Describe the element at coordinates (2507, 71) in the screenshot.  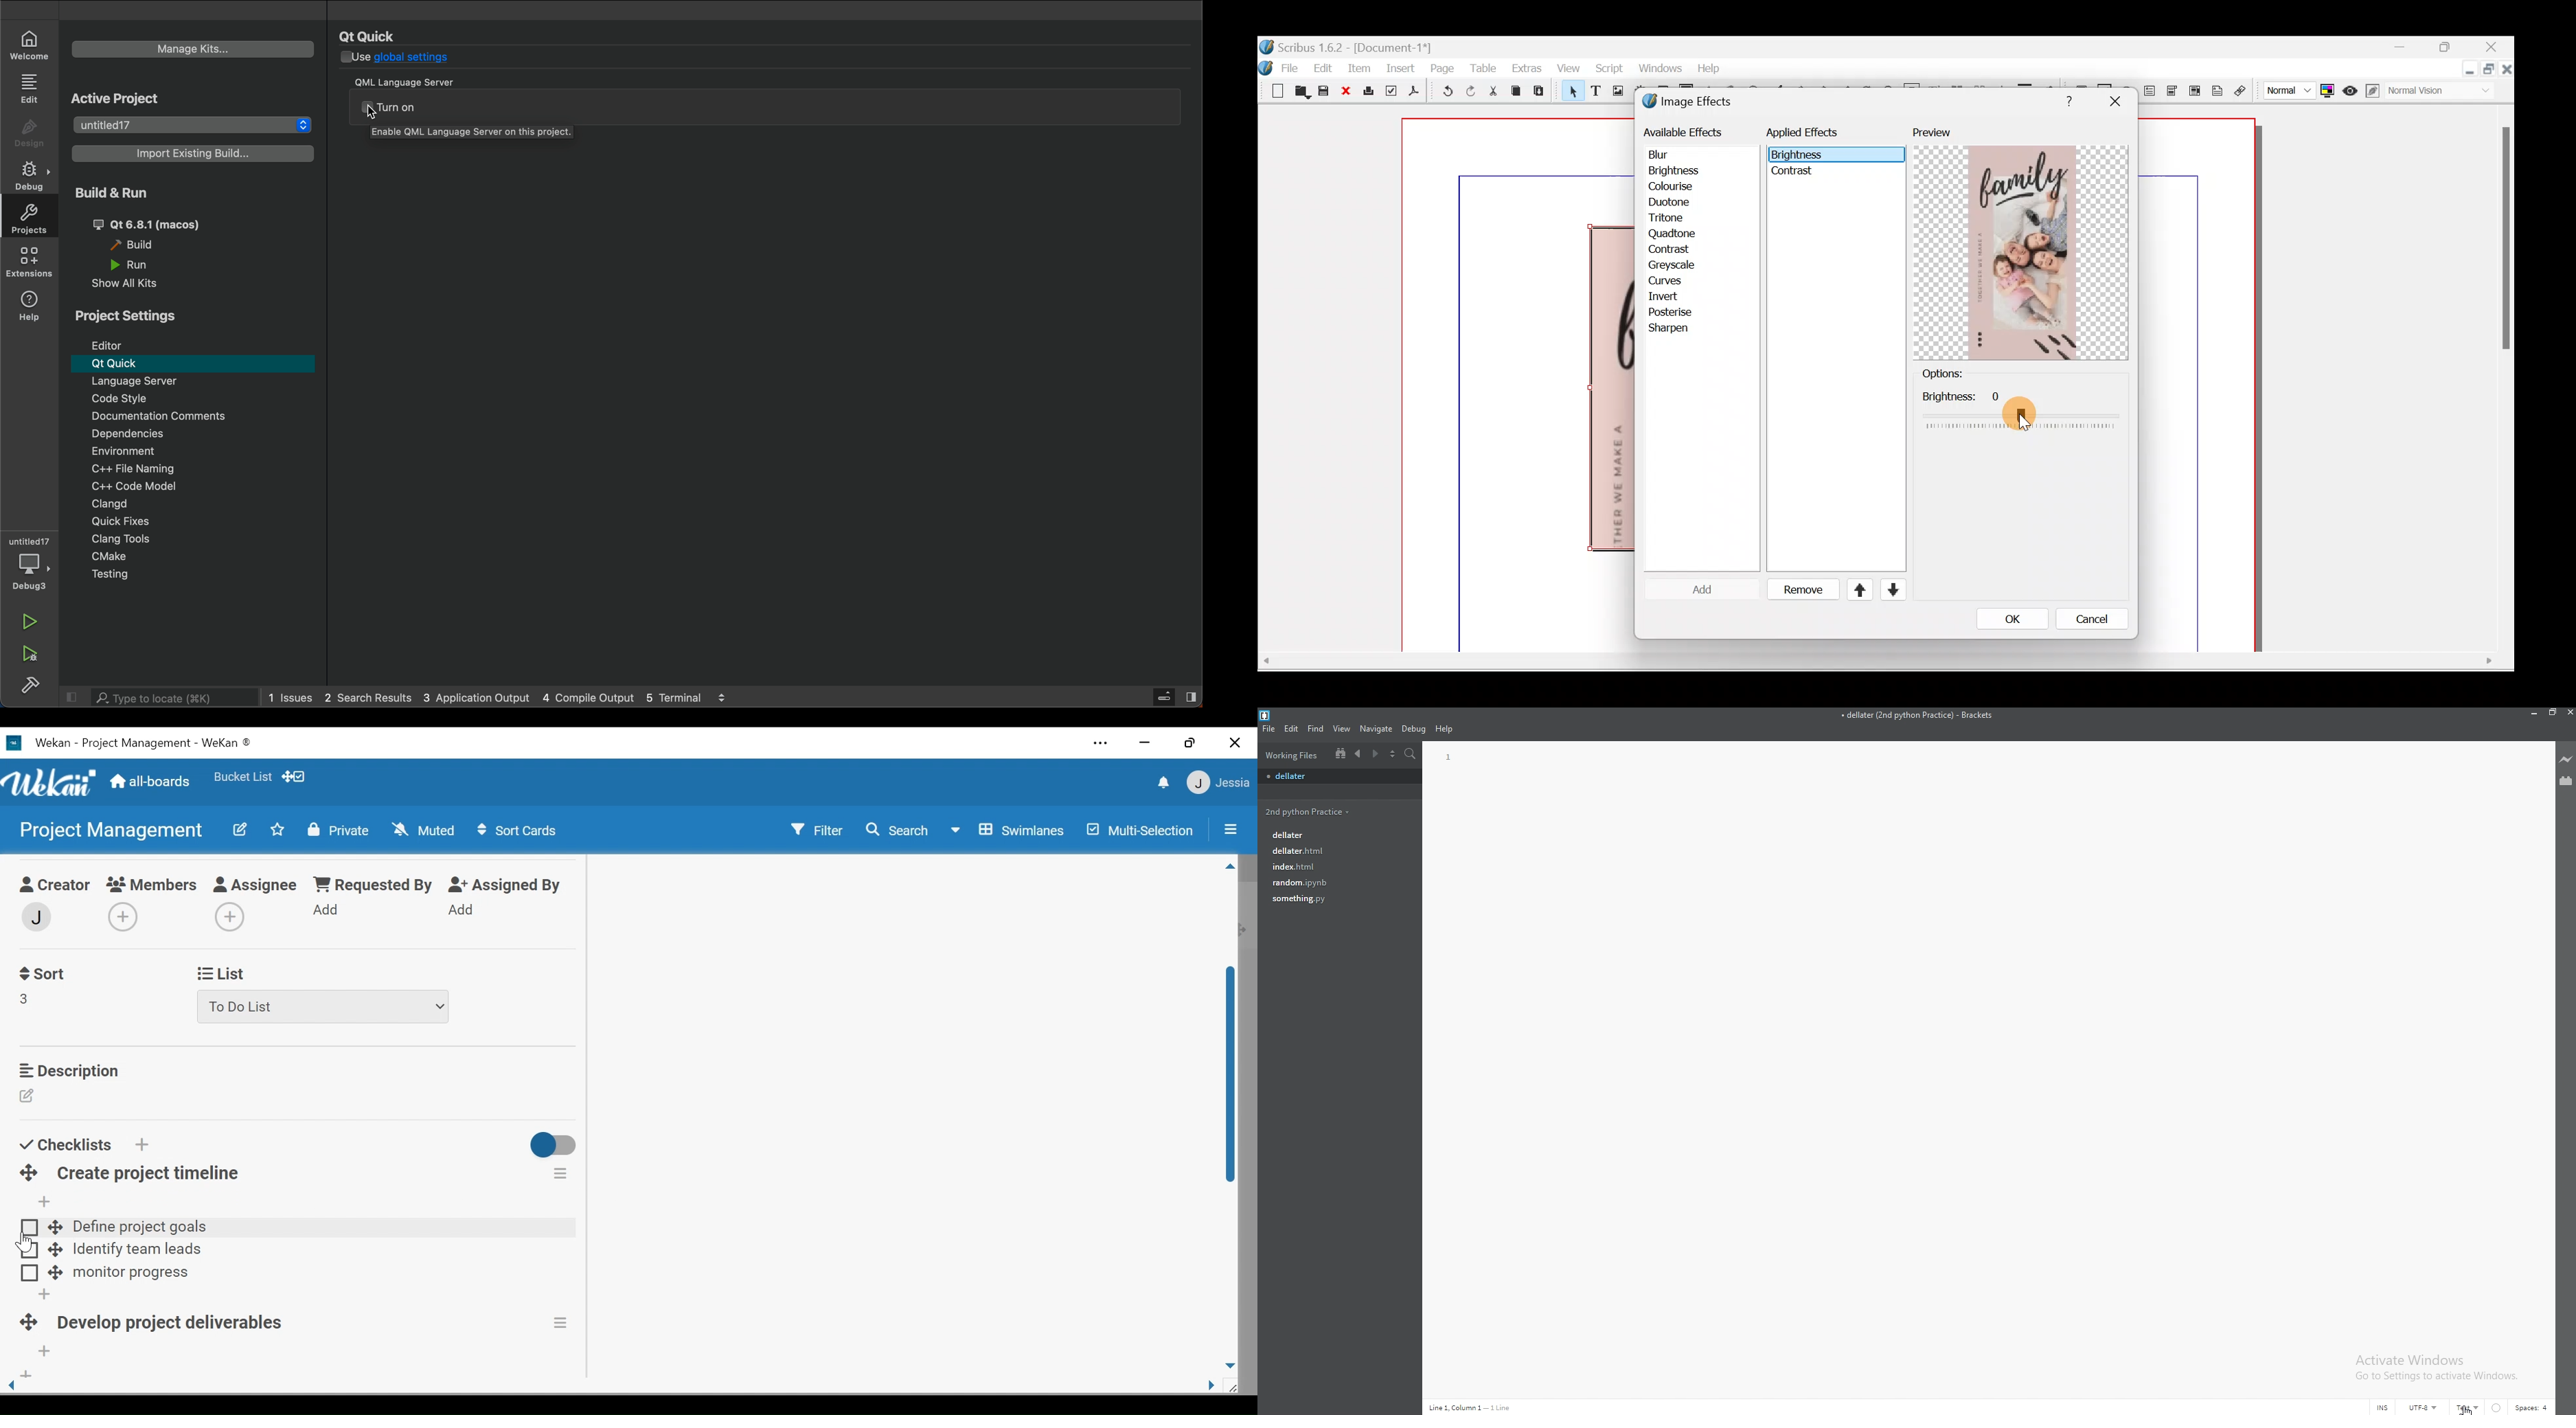
I see `Close` at that location.